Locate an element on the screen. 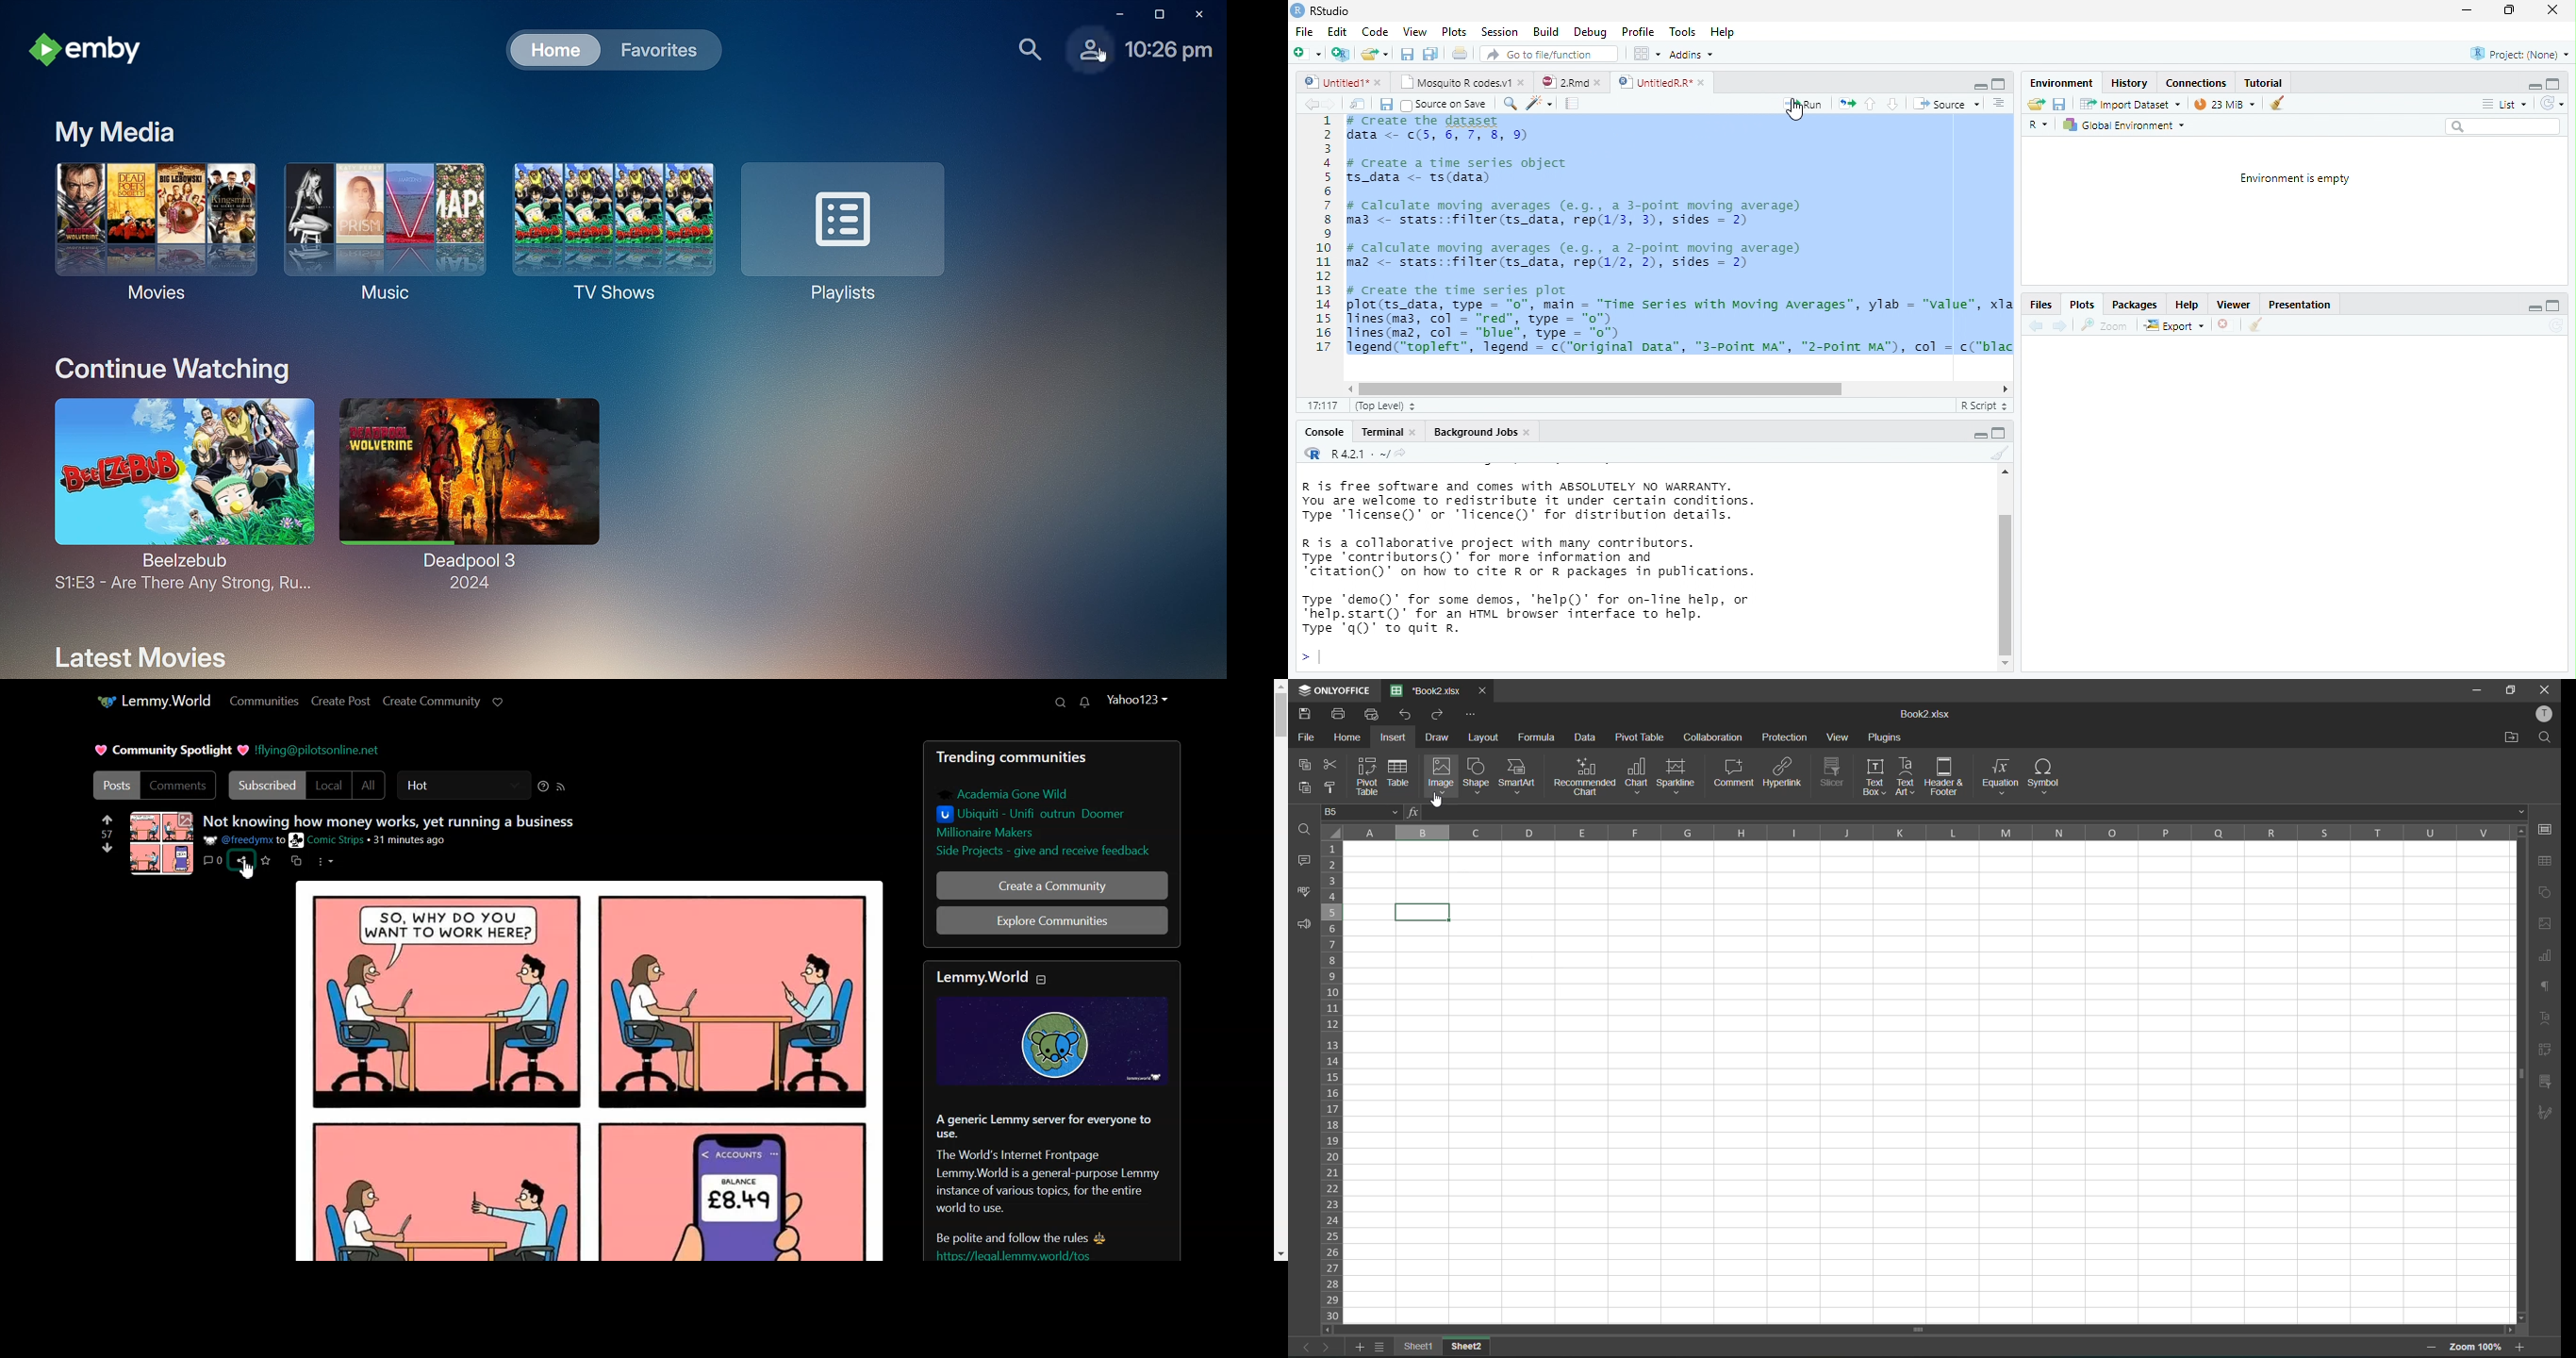  down is located at coordinates (1892, 104).